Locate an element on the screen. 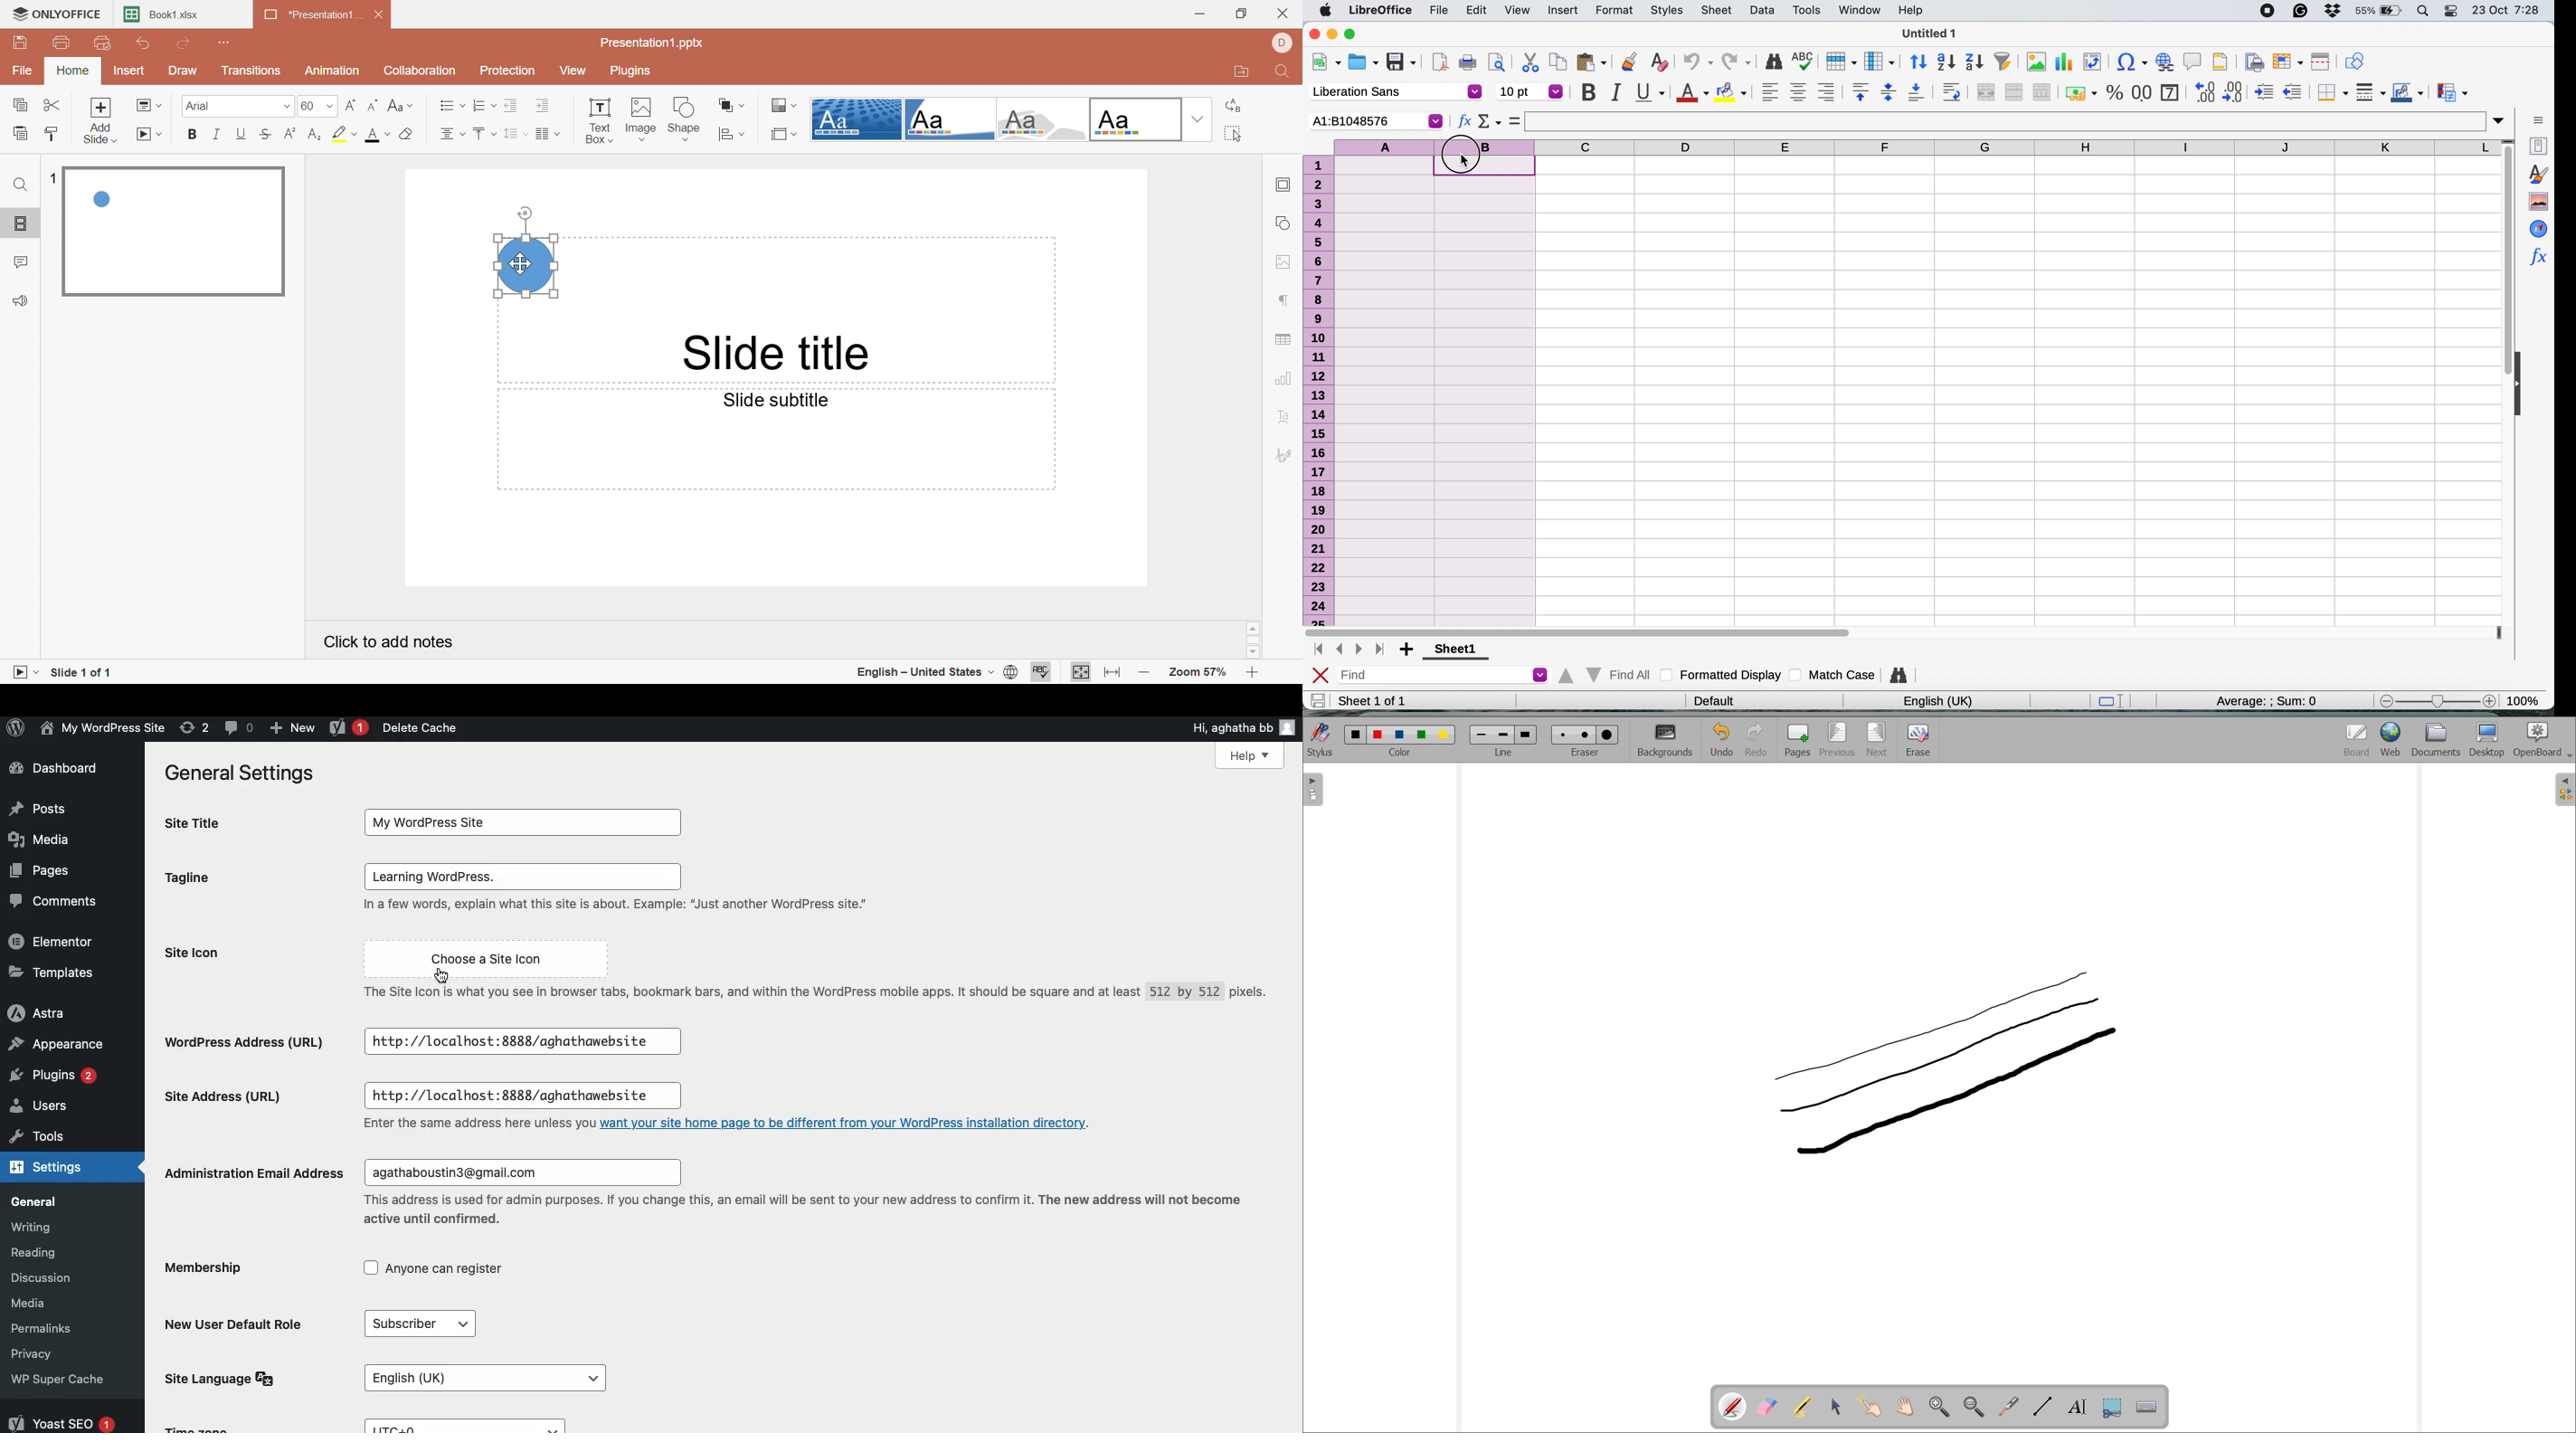 Image resolution: width=2576 pixels, height=1456 pixels. cut is located at coordinates (1527, 62).